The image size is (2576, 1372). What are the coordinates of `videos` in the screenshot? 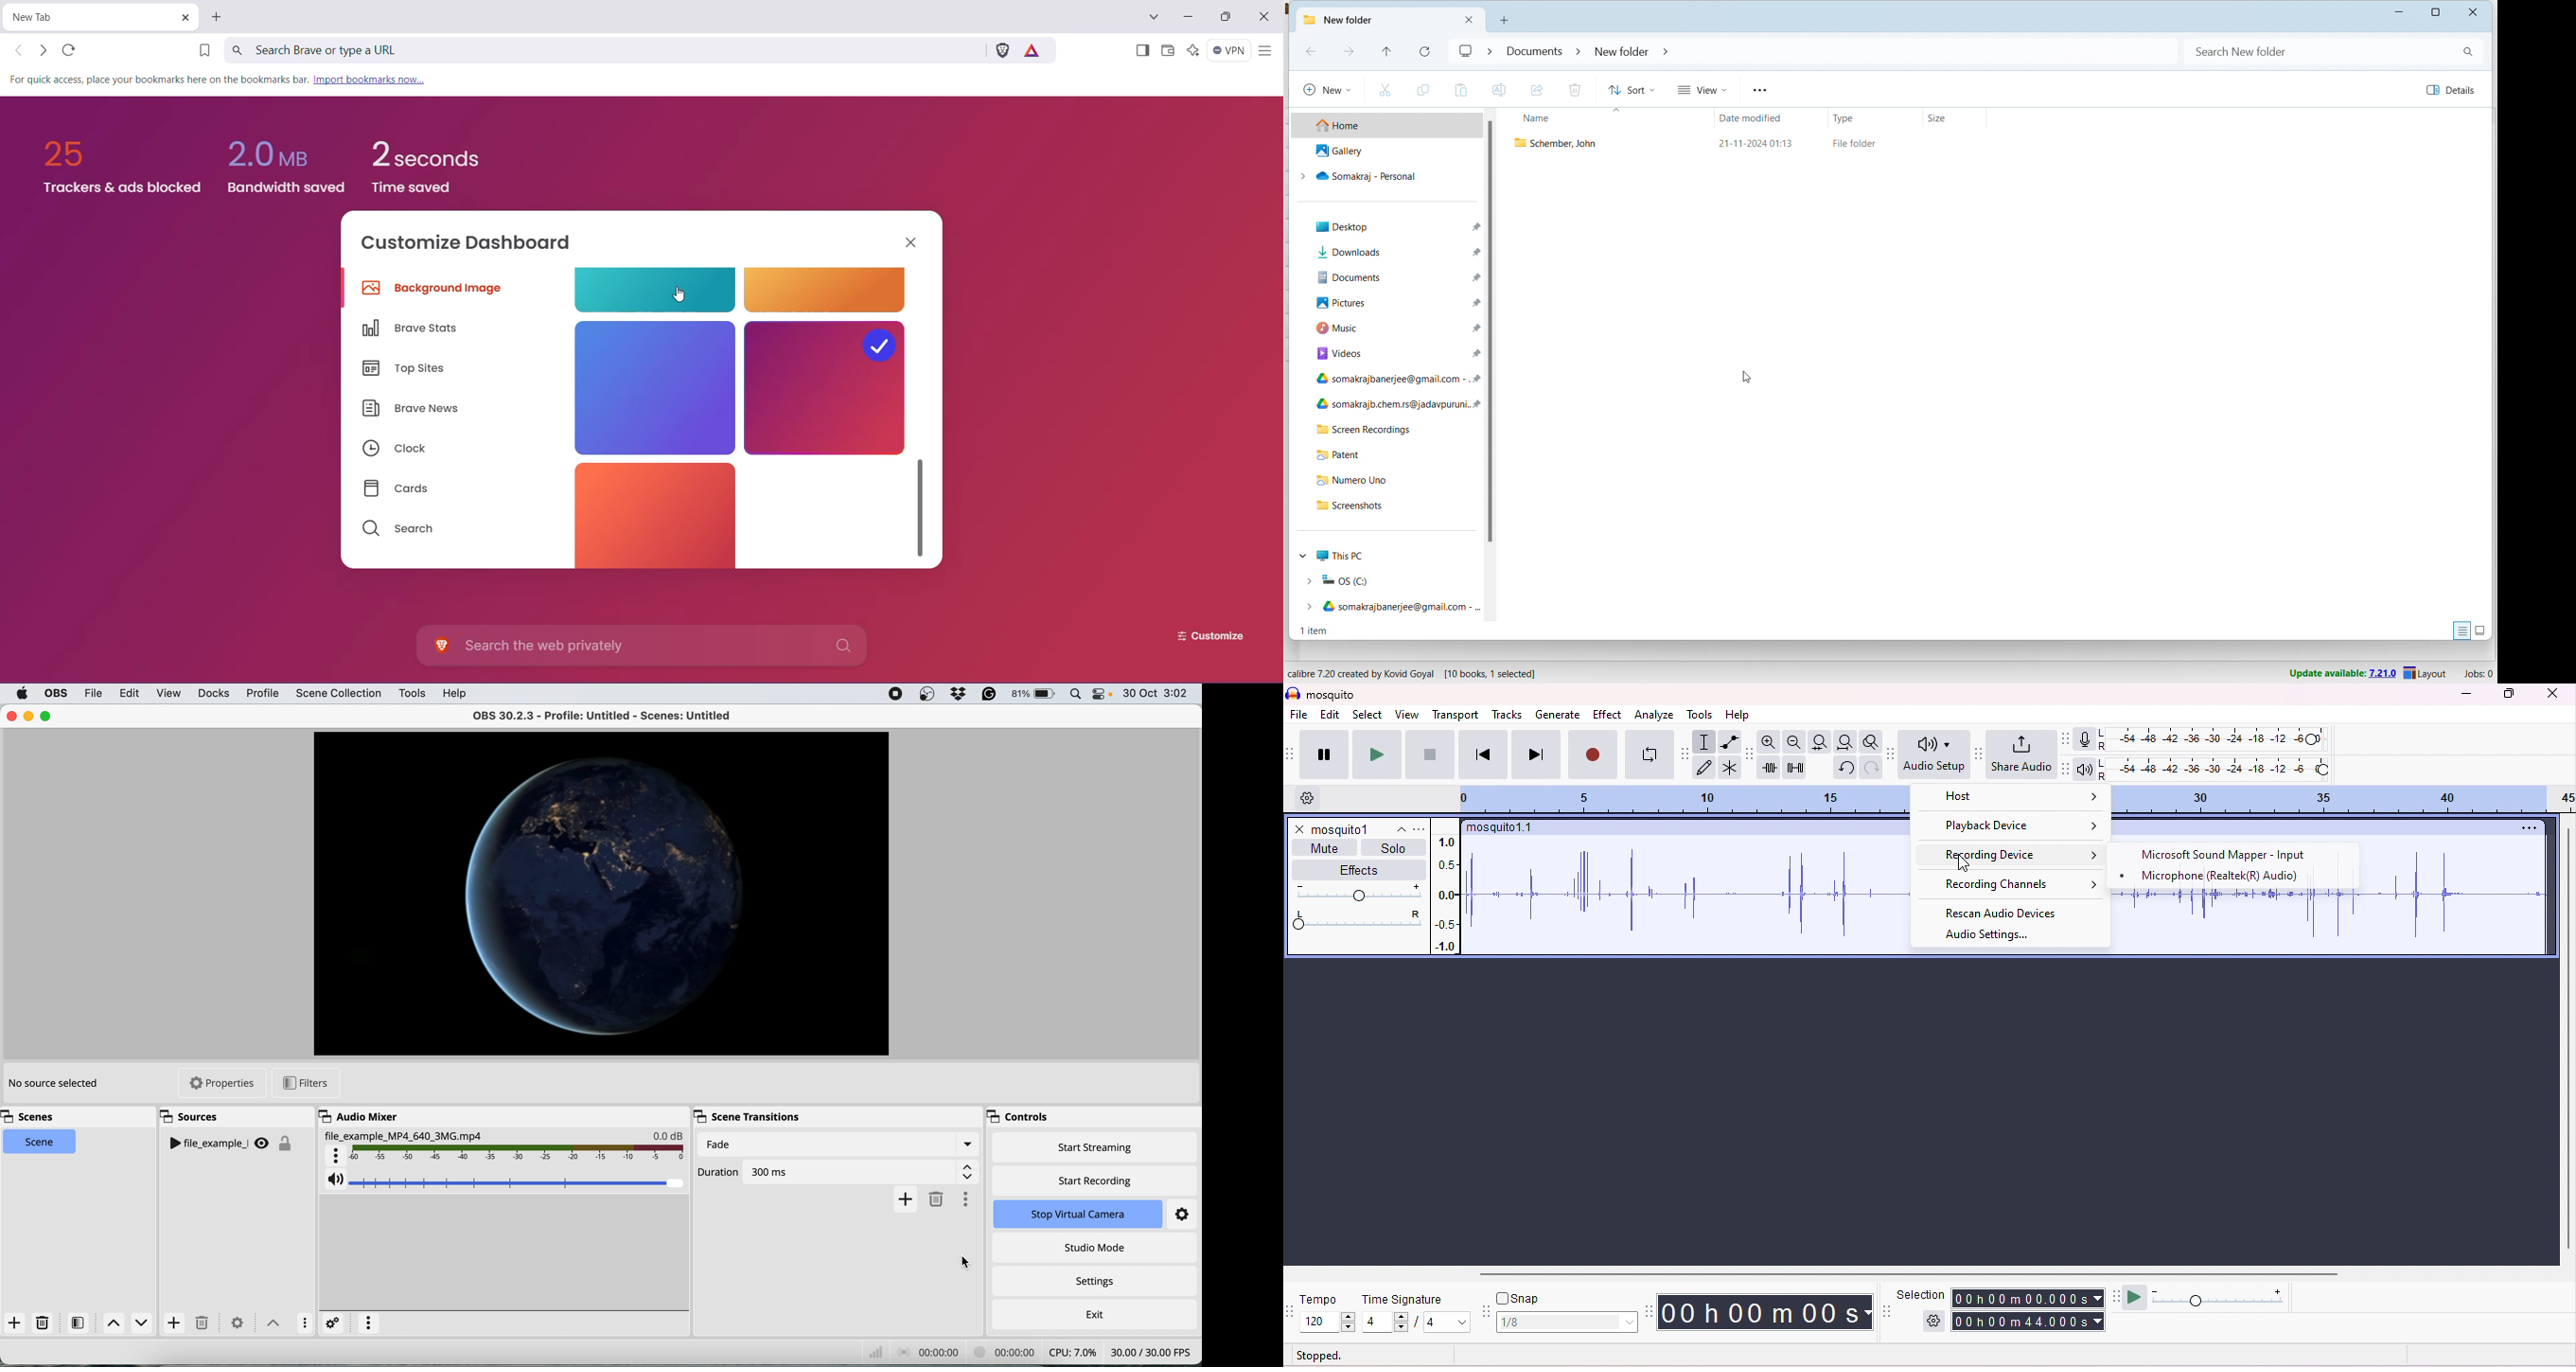 It's located at (1397, 352).